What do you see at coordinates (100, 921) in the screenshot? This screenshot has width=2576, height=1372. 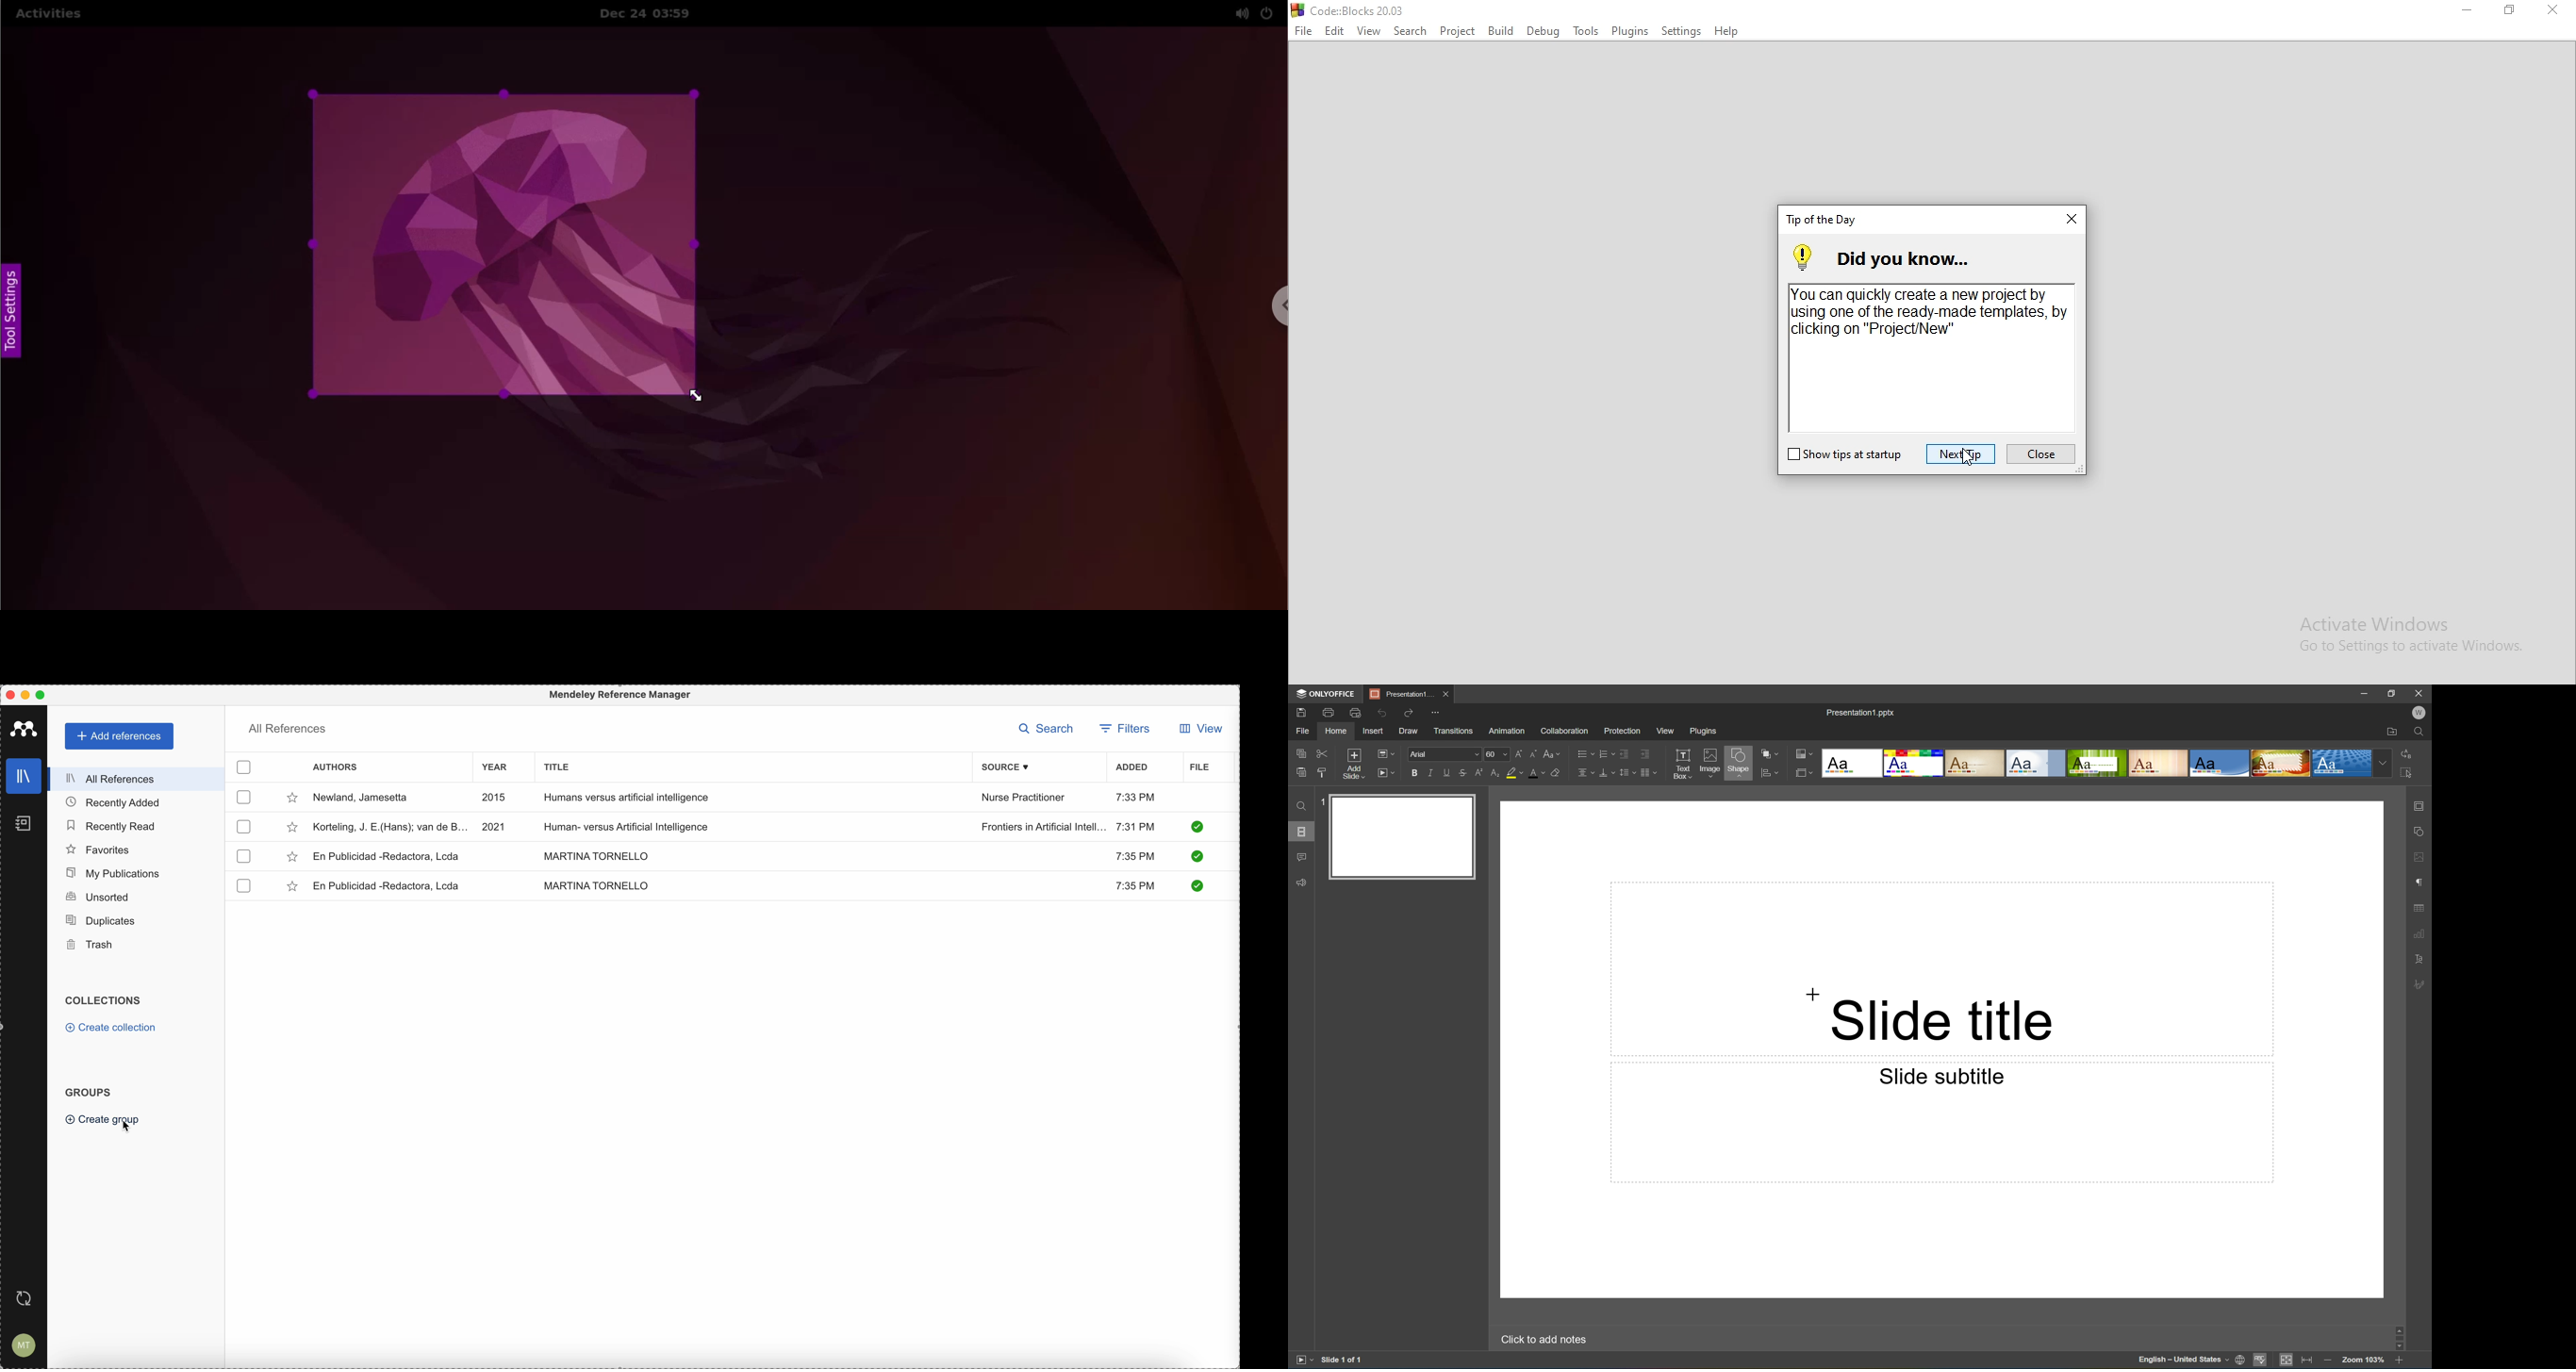 I see `duplicates` at bounding box center [100, 921].